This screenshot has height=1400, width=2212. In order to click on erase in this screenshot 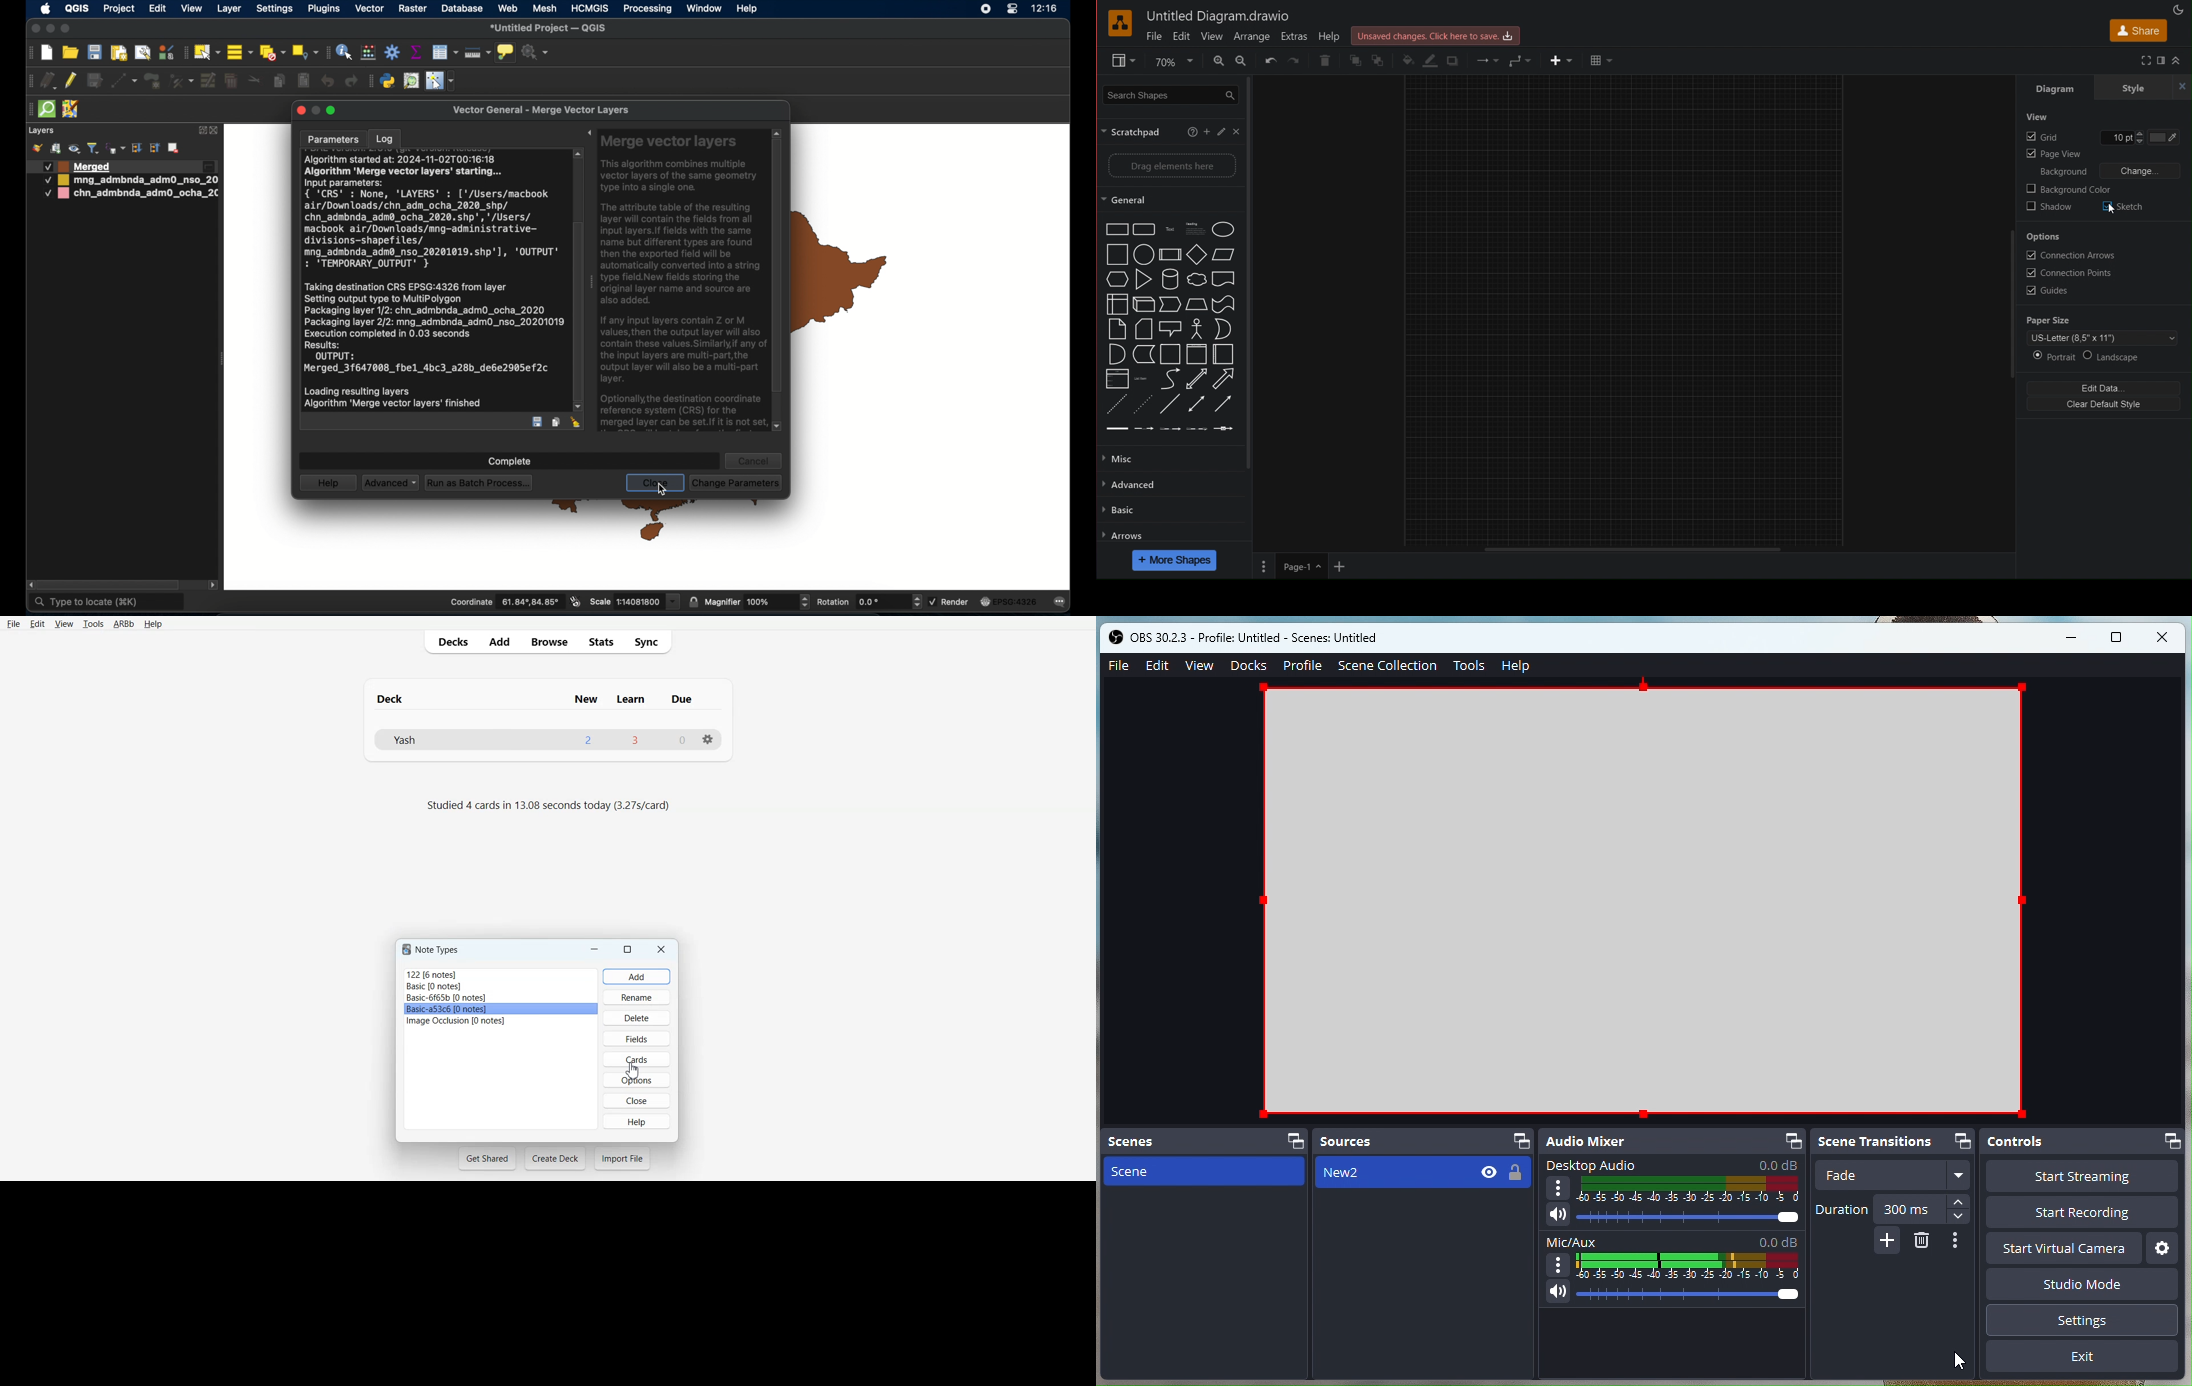, I will do `click(1923, 1242)`.